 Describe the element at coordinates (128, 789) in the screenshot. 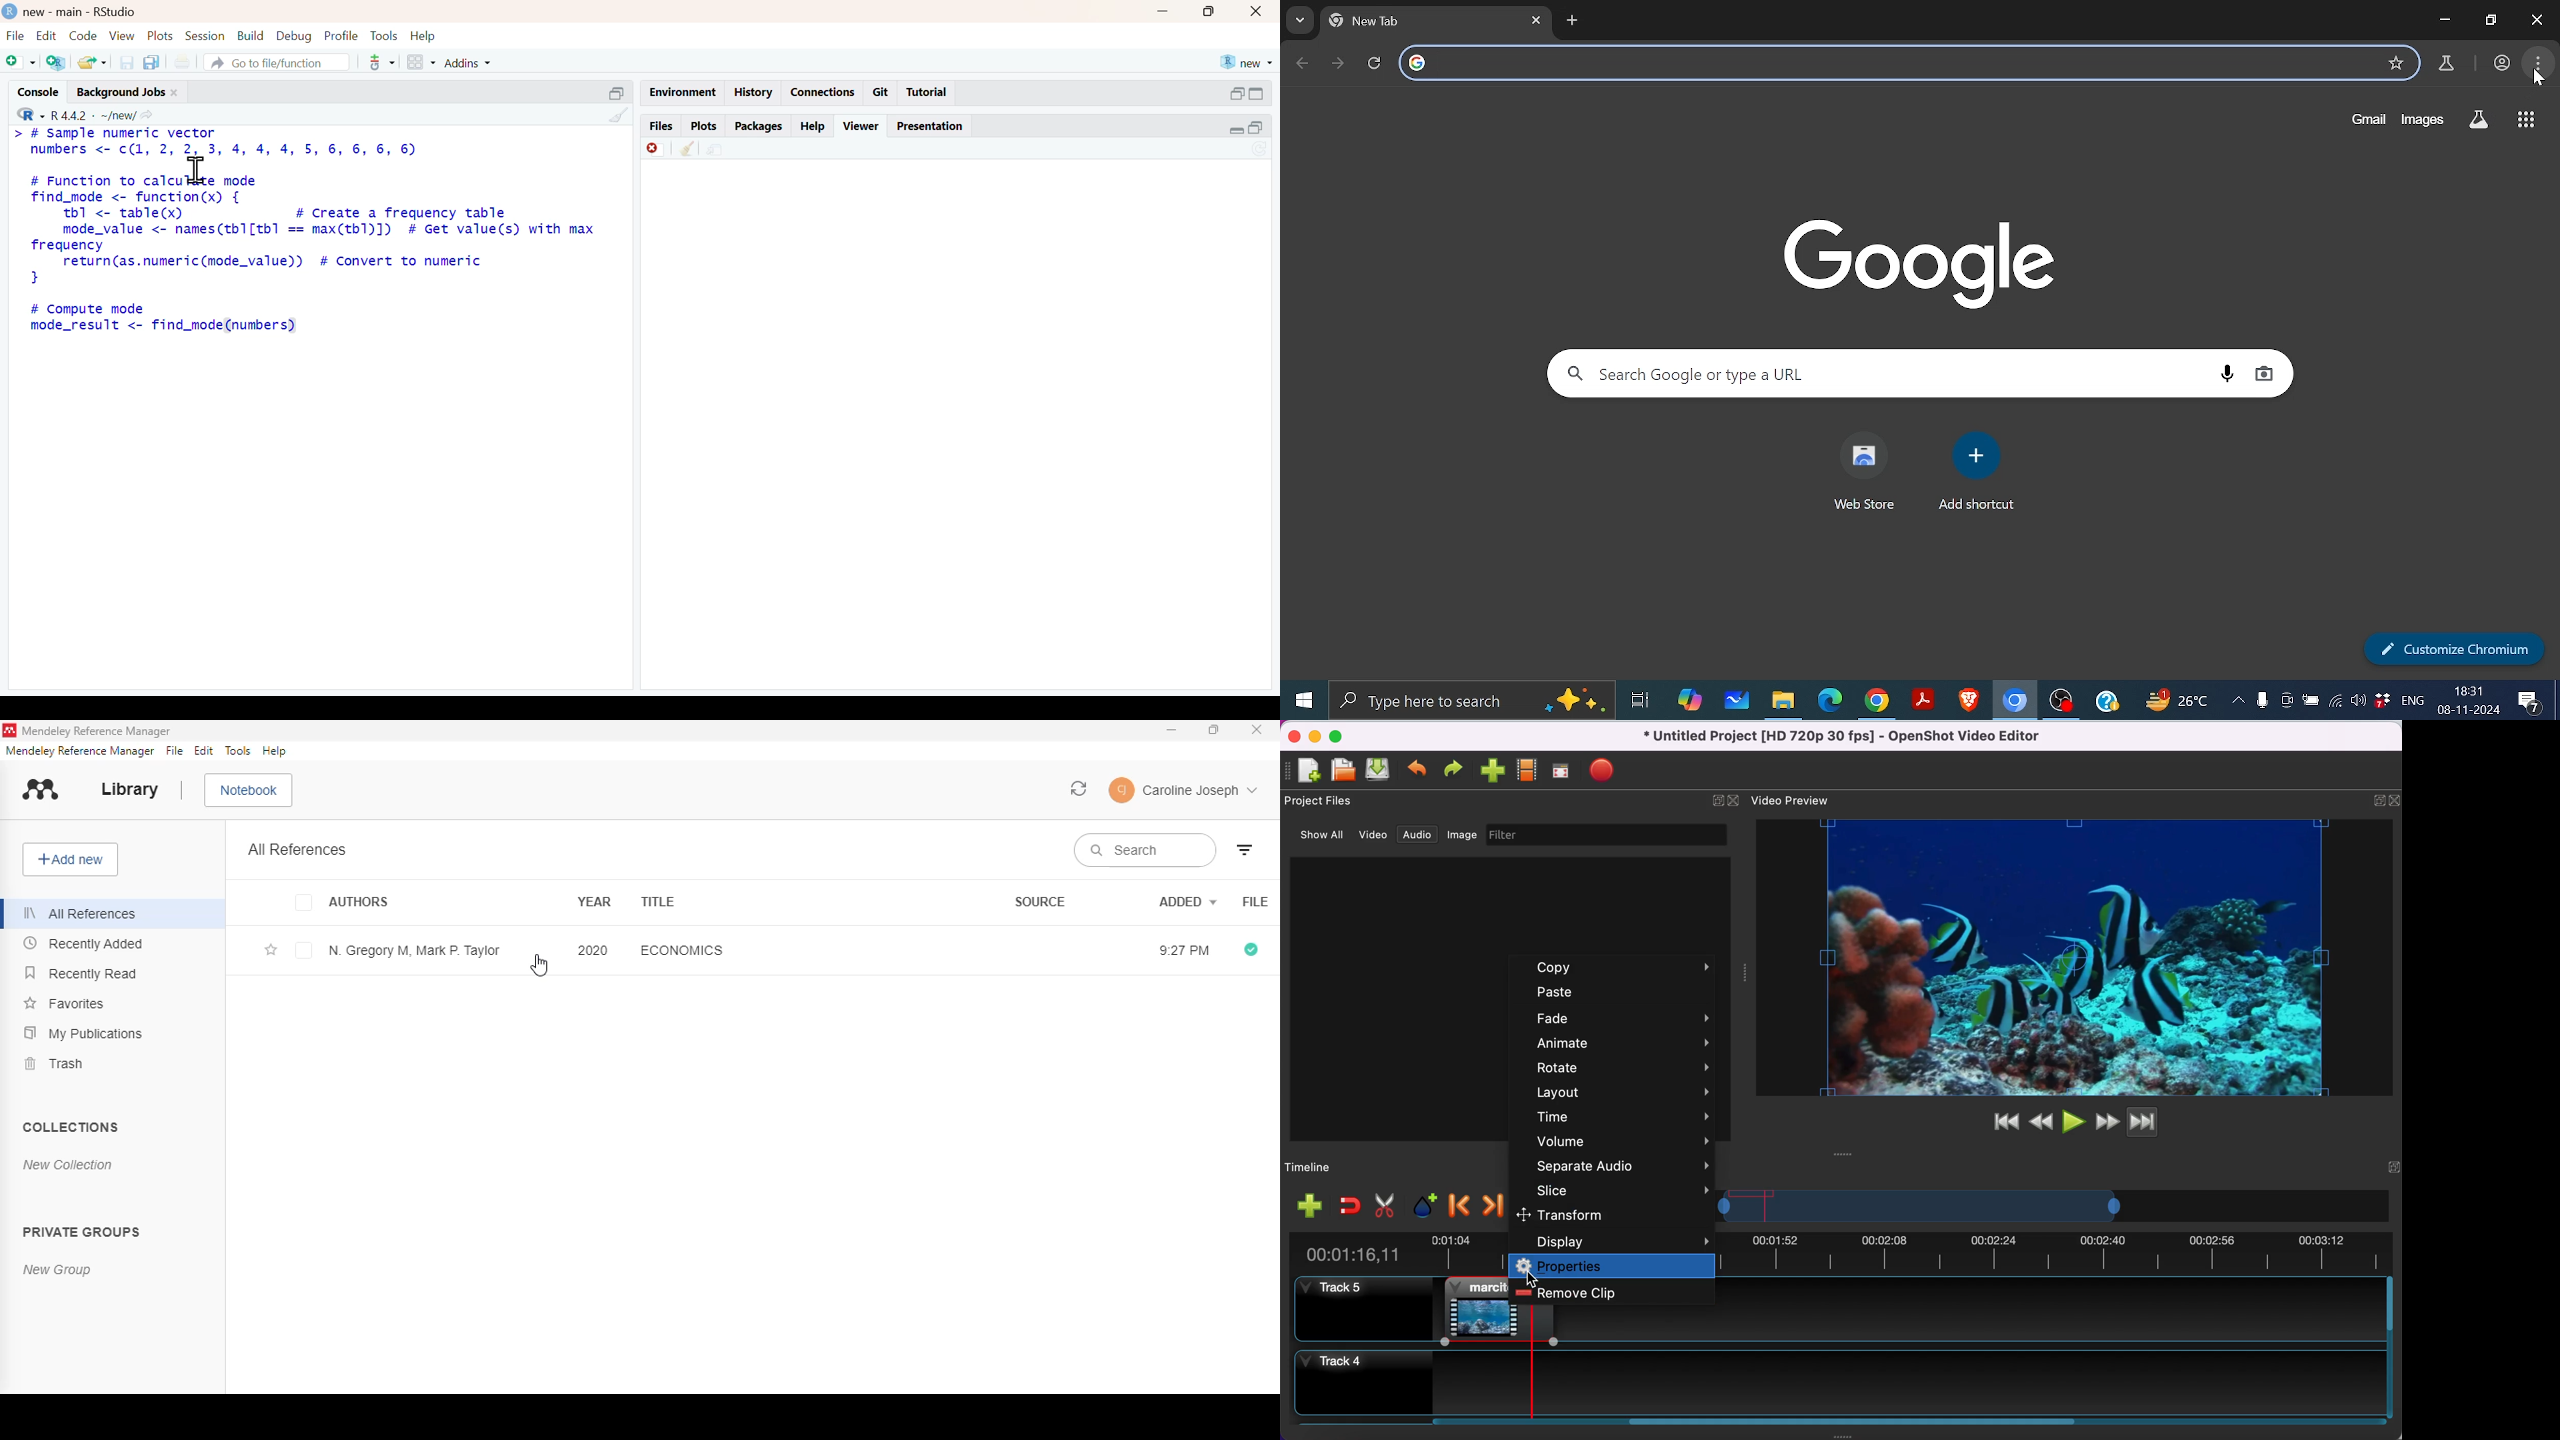

I see `library` at that location.